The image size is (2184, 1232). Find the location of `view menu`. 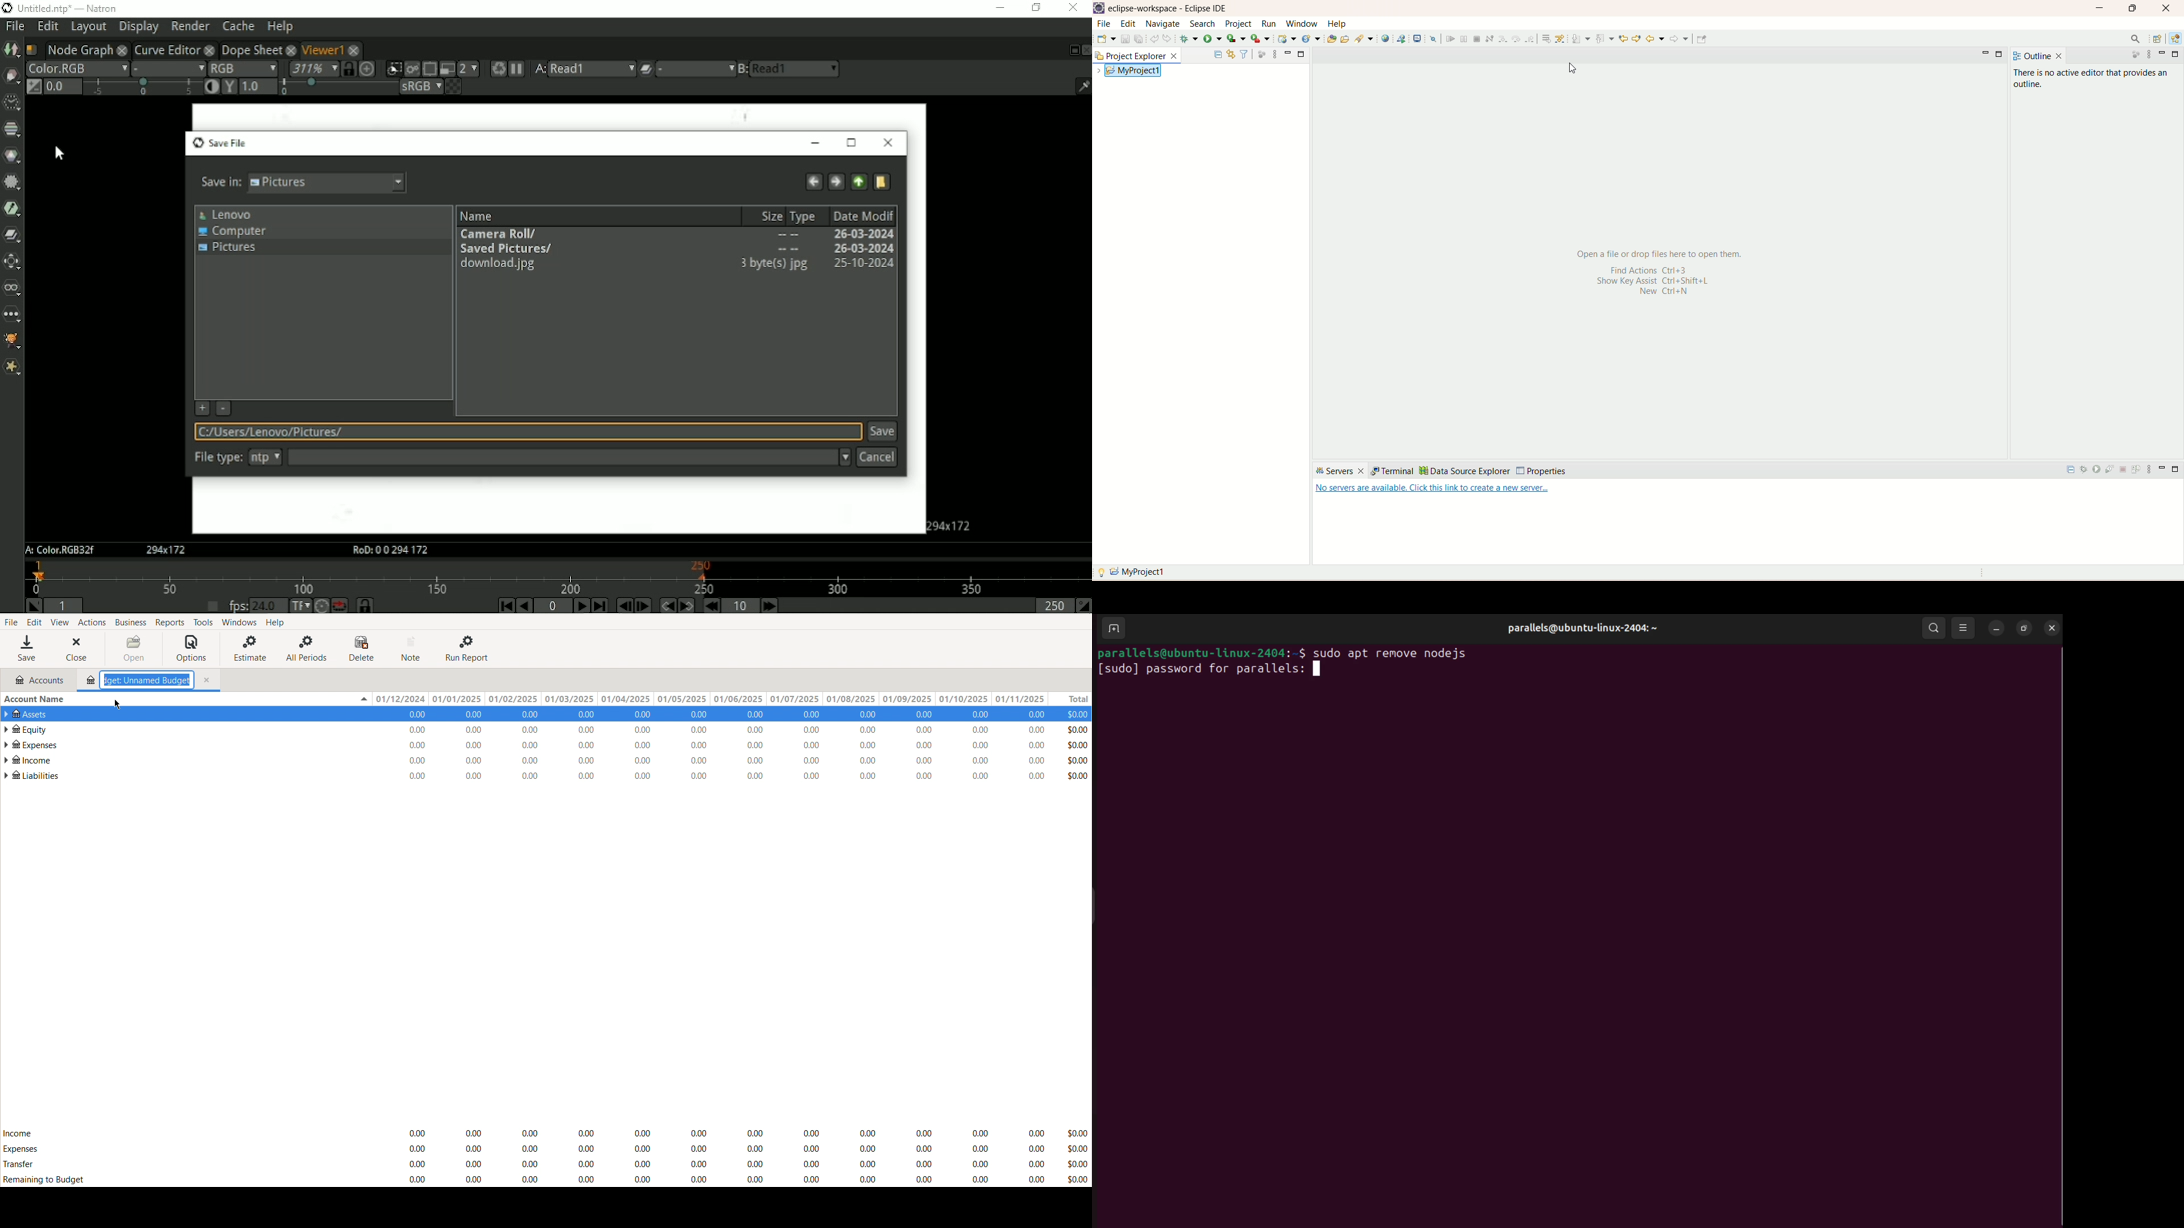

view menu is located at coordinates (1273, 54).